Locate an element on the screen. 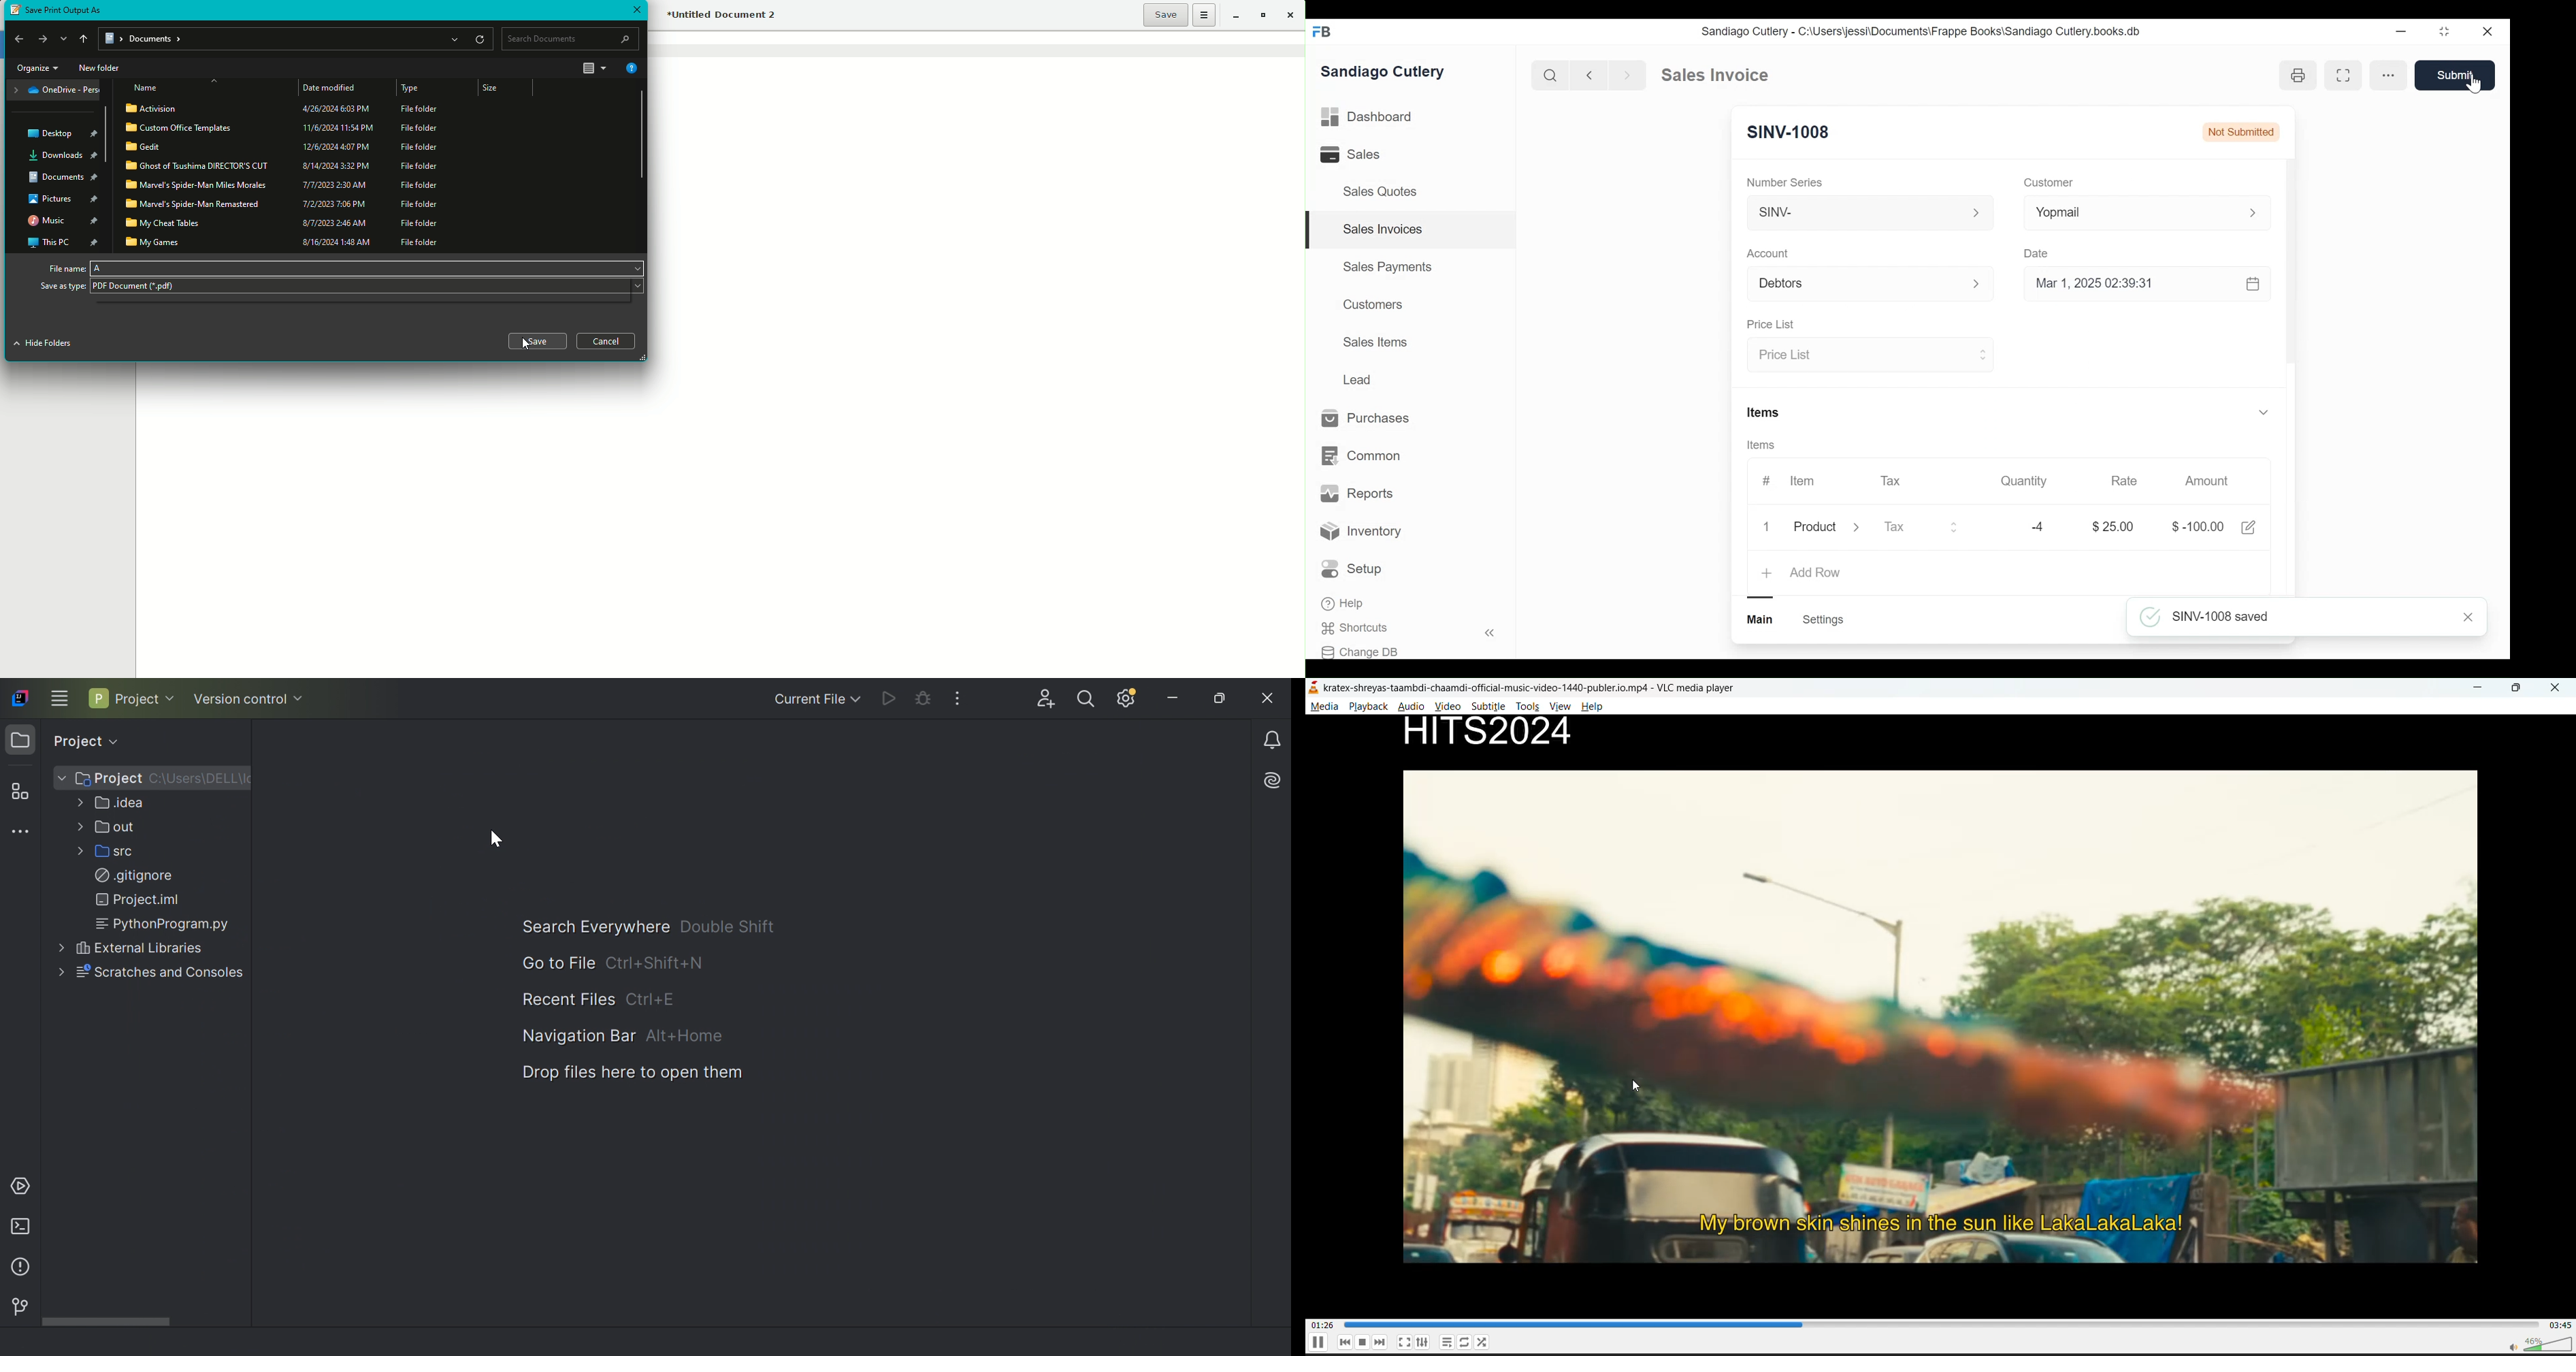  Edit is located at coordinates (2248, 527).